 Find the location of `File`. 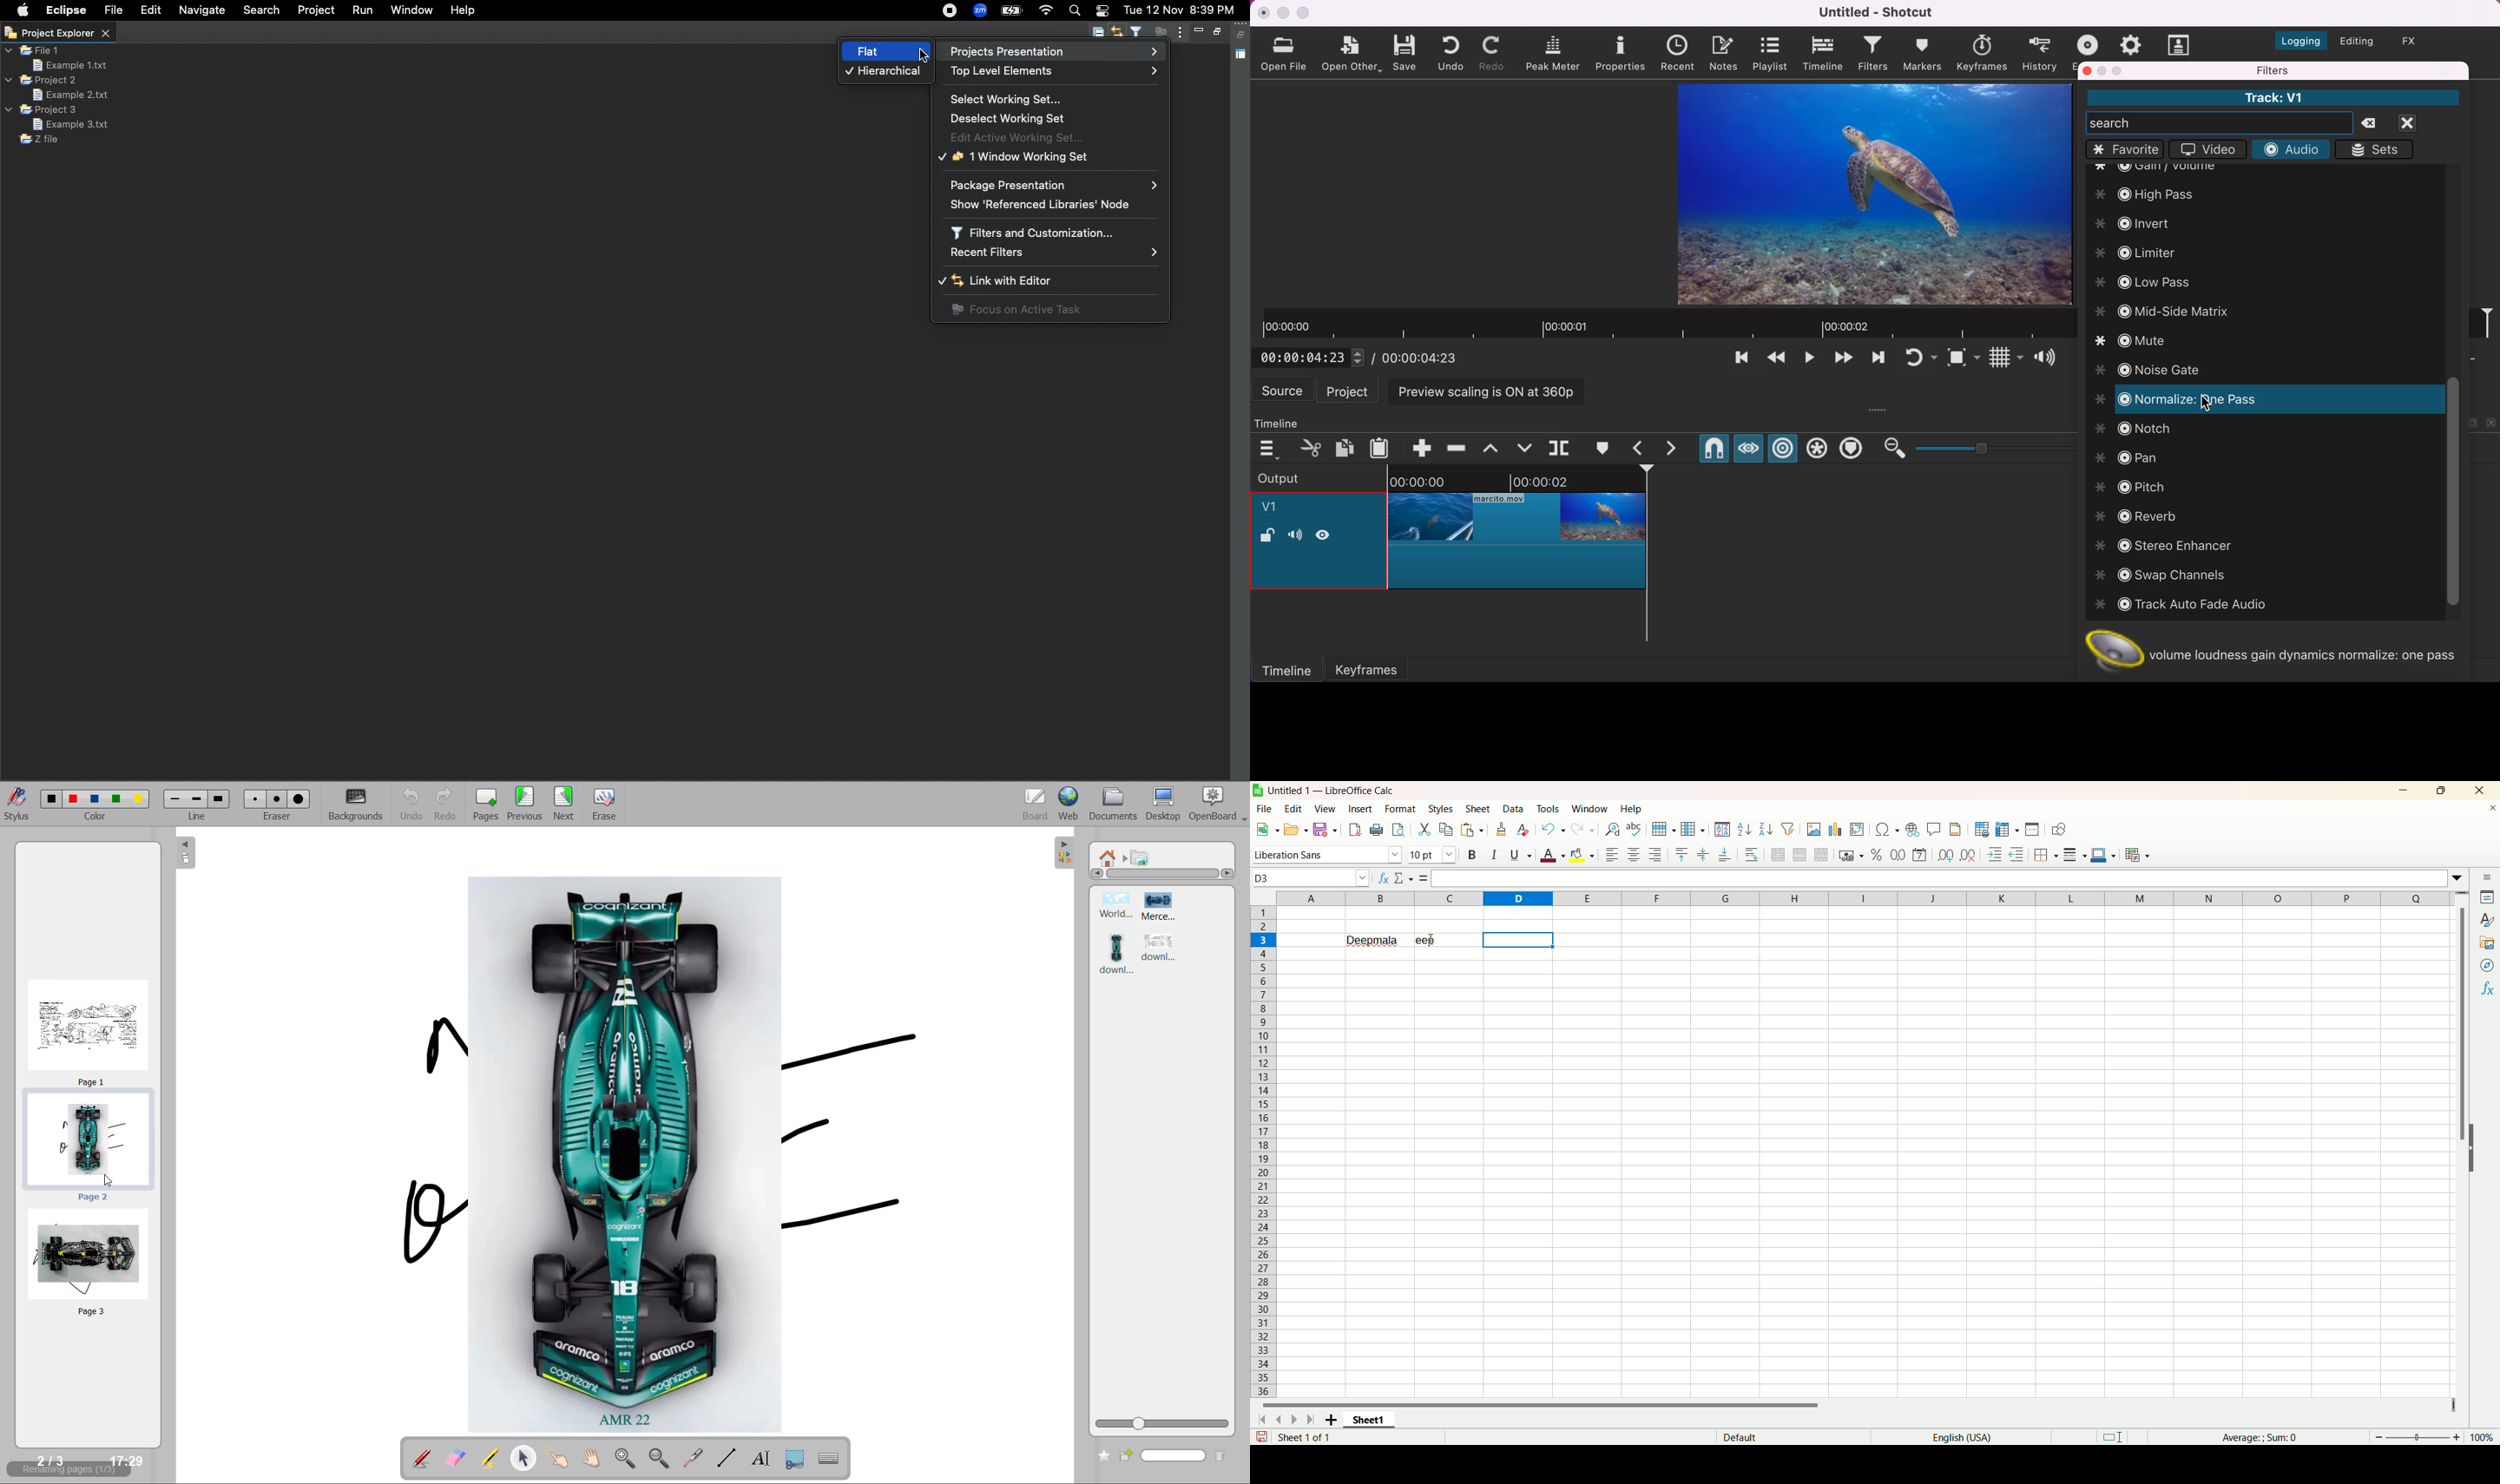

File is located at coordinates (114, 10).